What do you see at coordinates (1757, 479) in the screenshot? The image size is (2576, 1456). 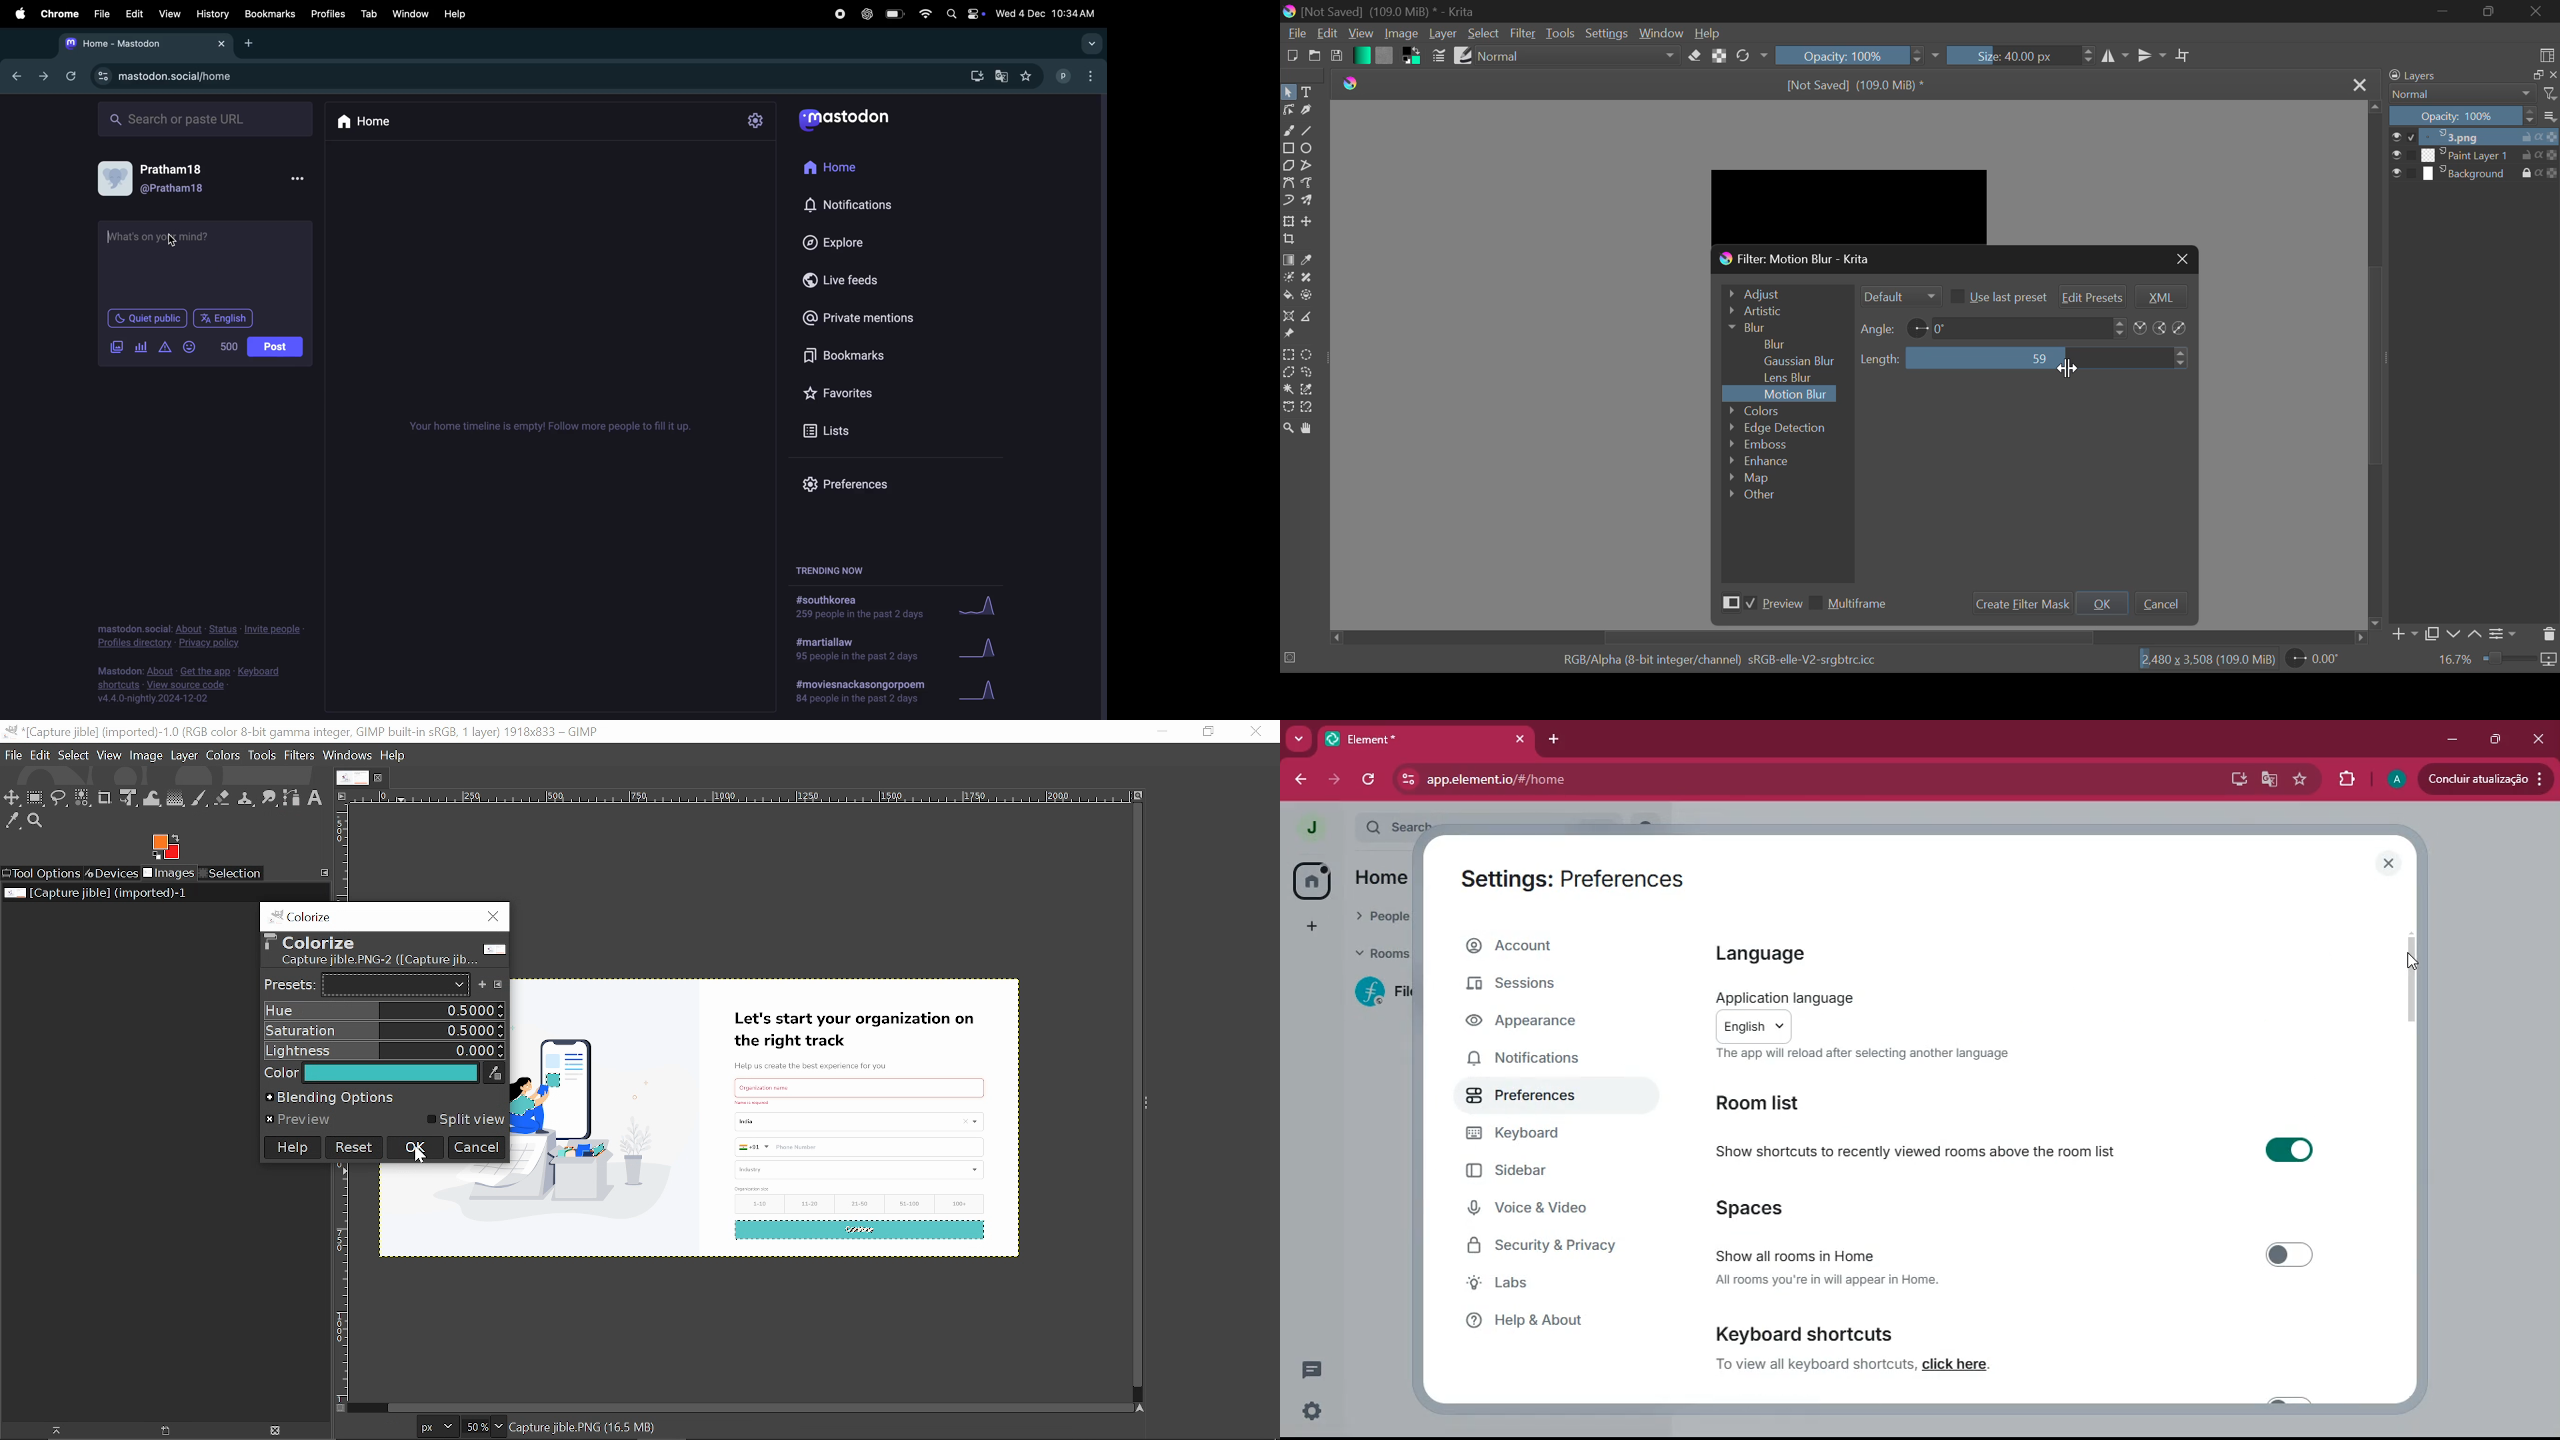 I see `Map` at bounding box center [1757, 479].